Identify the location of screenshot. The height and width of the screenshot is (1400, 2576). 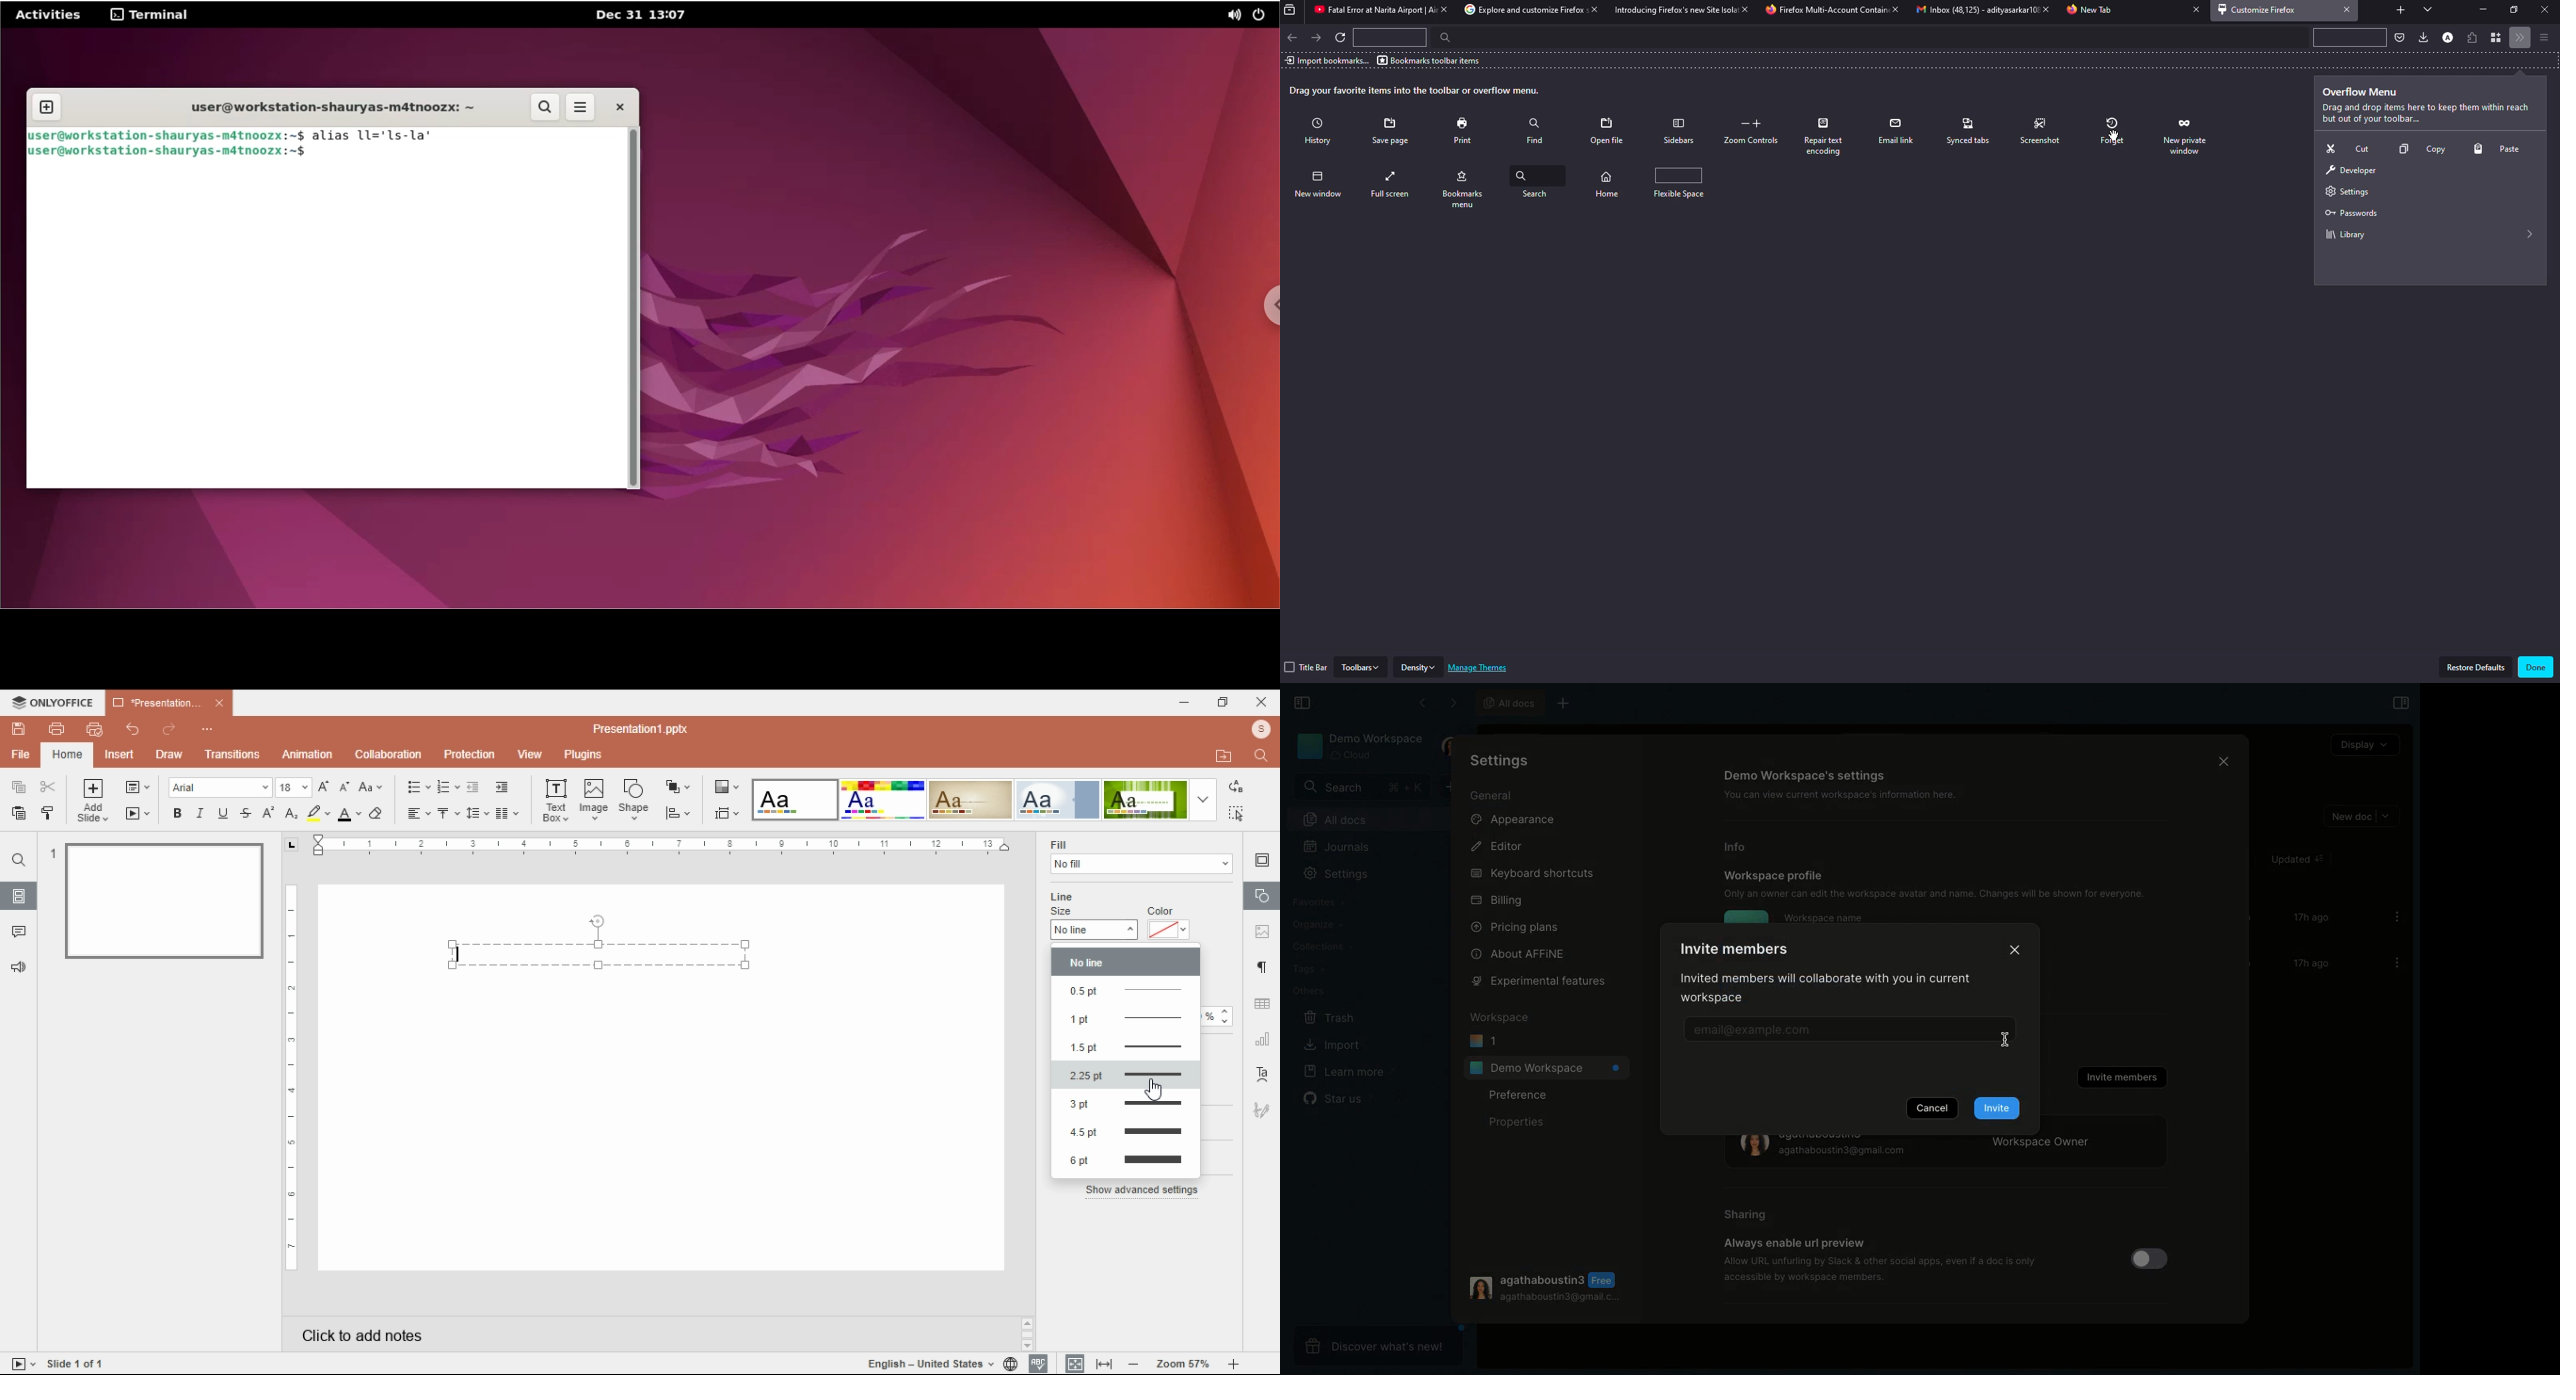
(2042, 132).